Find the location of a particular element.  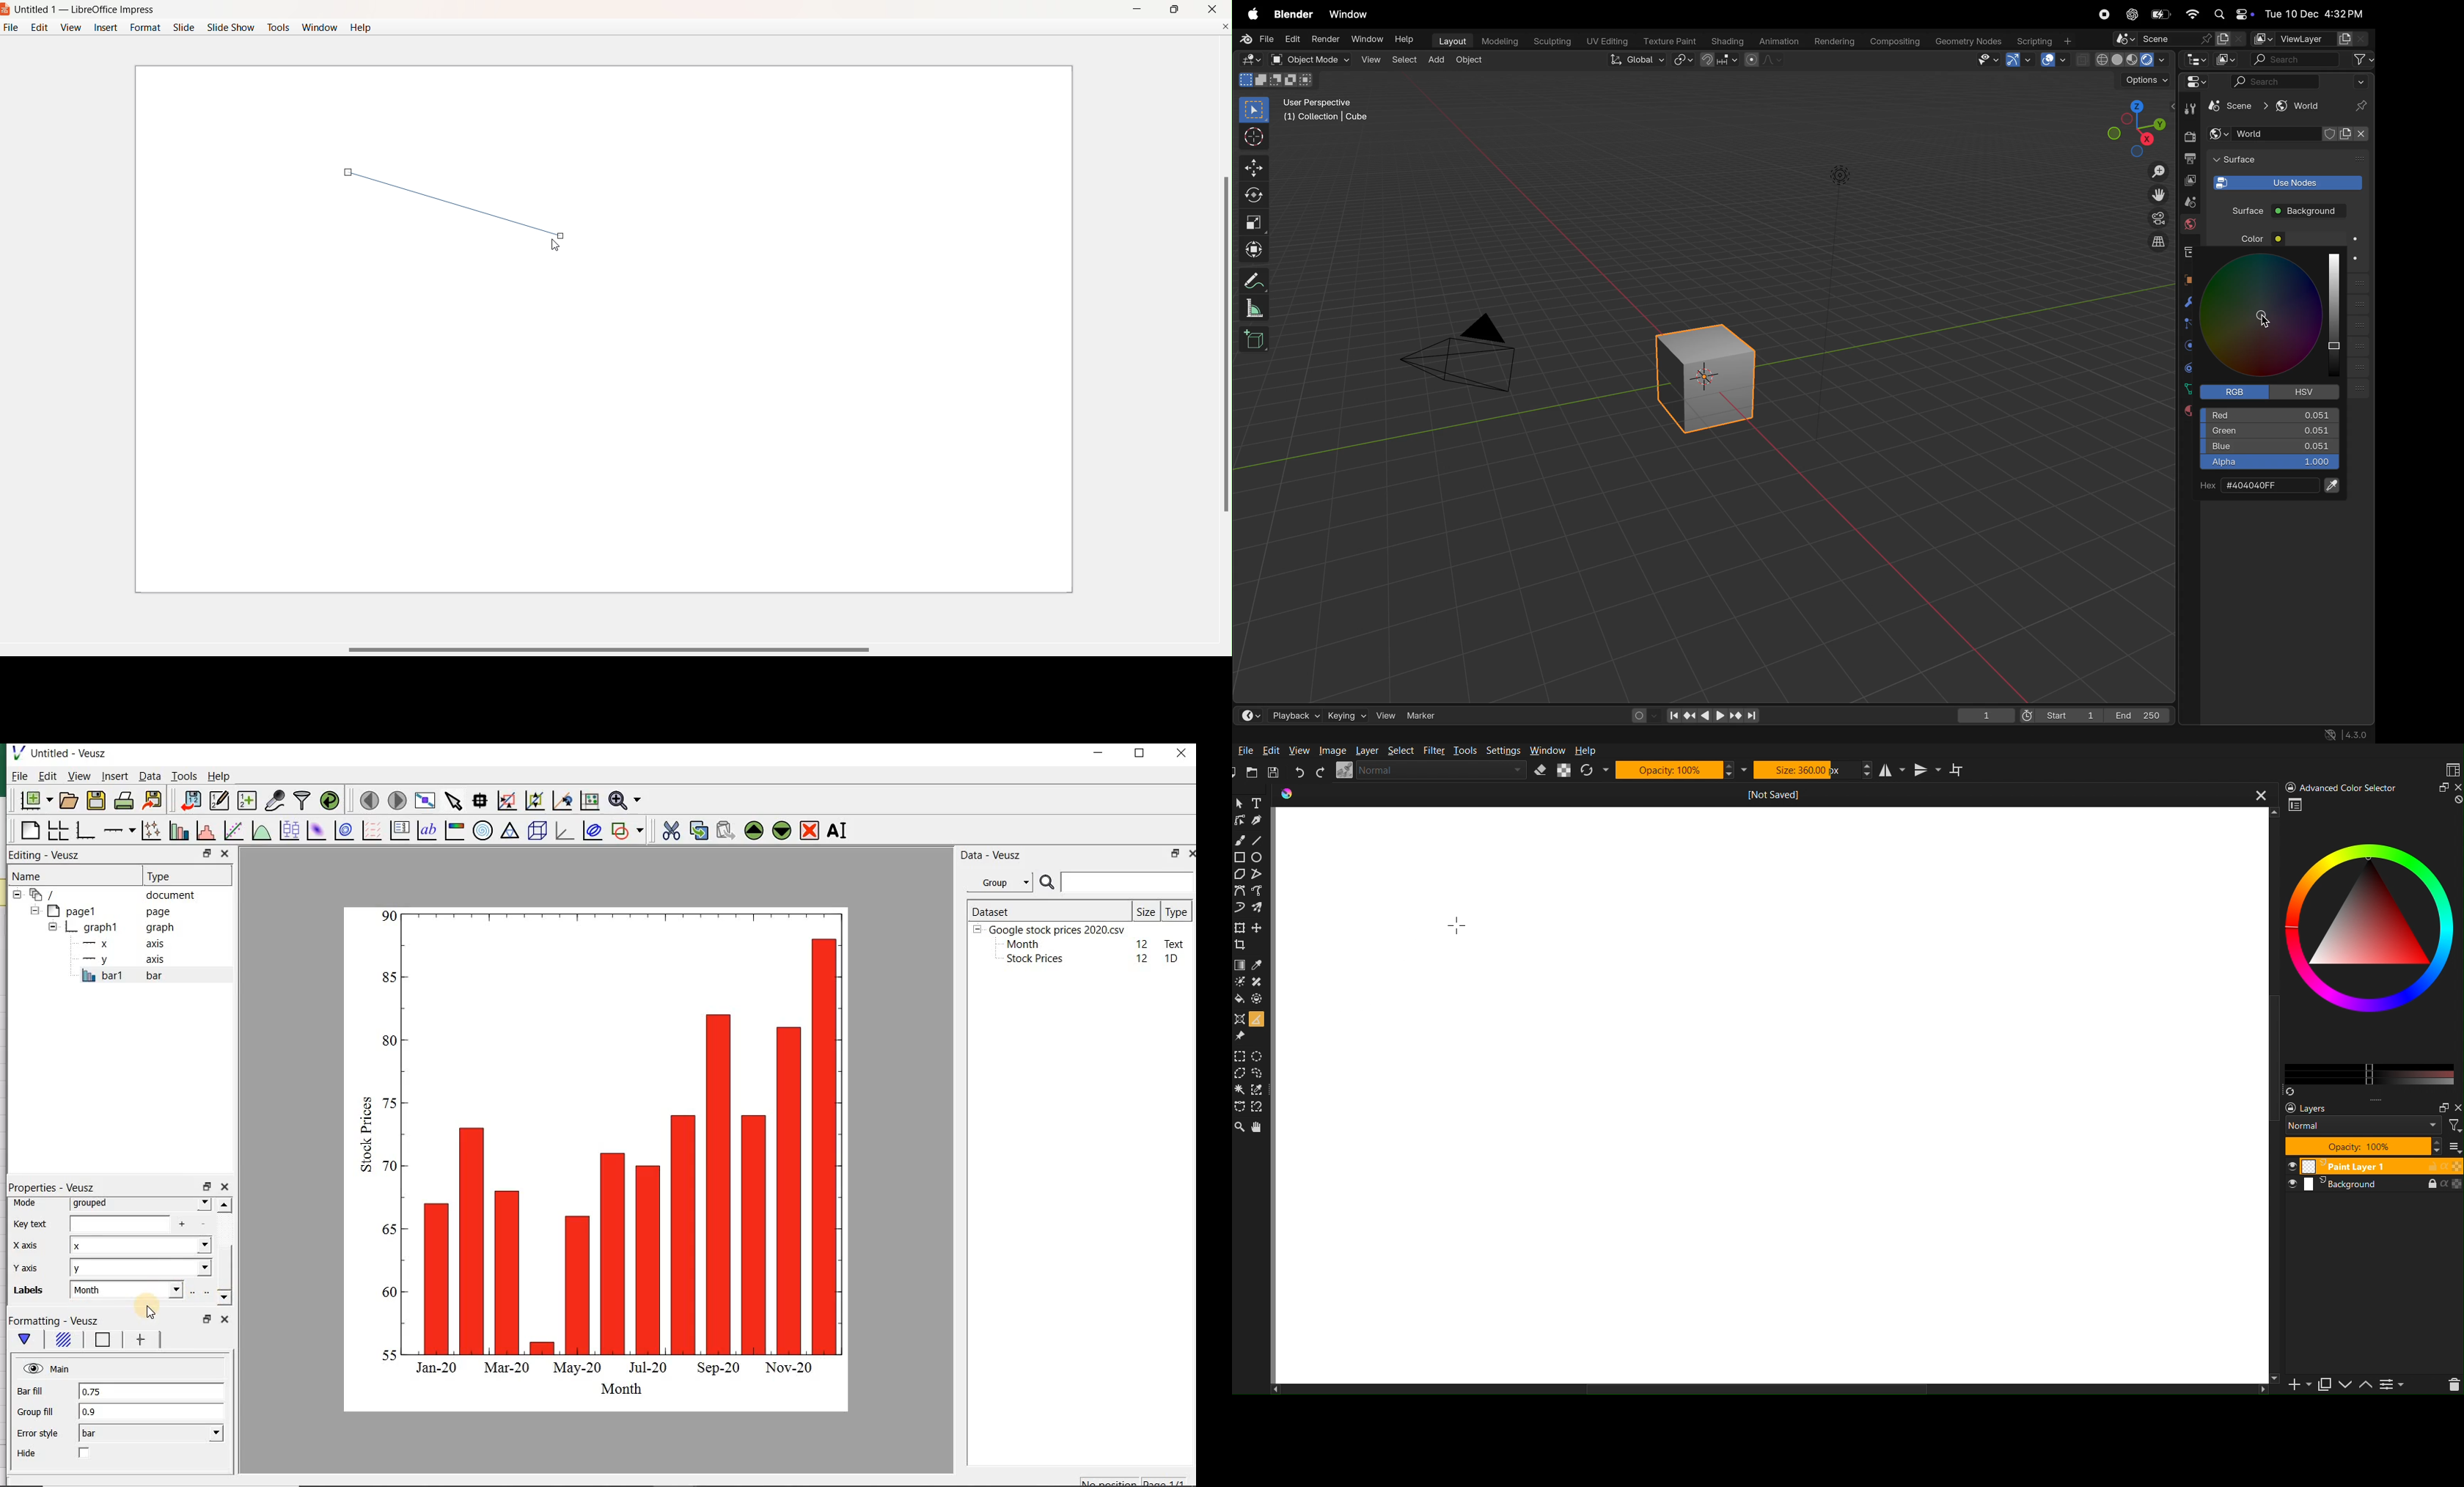

Fill is located at coordinates (1241, 998).